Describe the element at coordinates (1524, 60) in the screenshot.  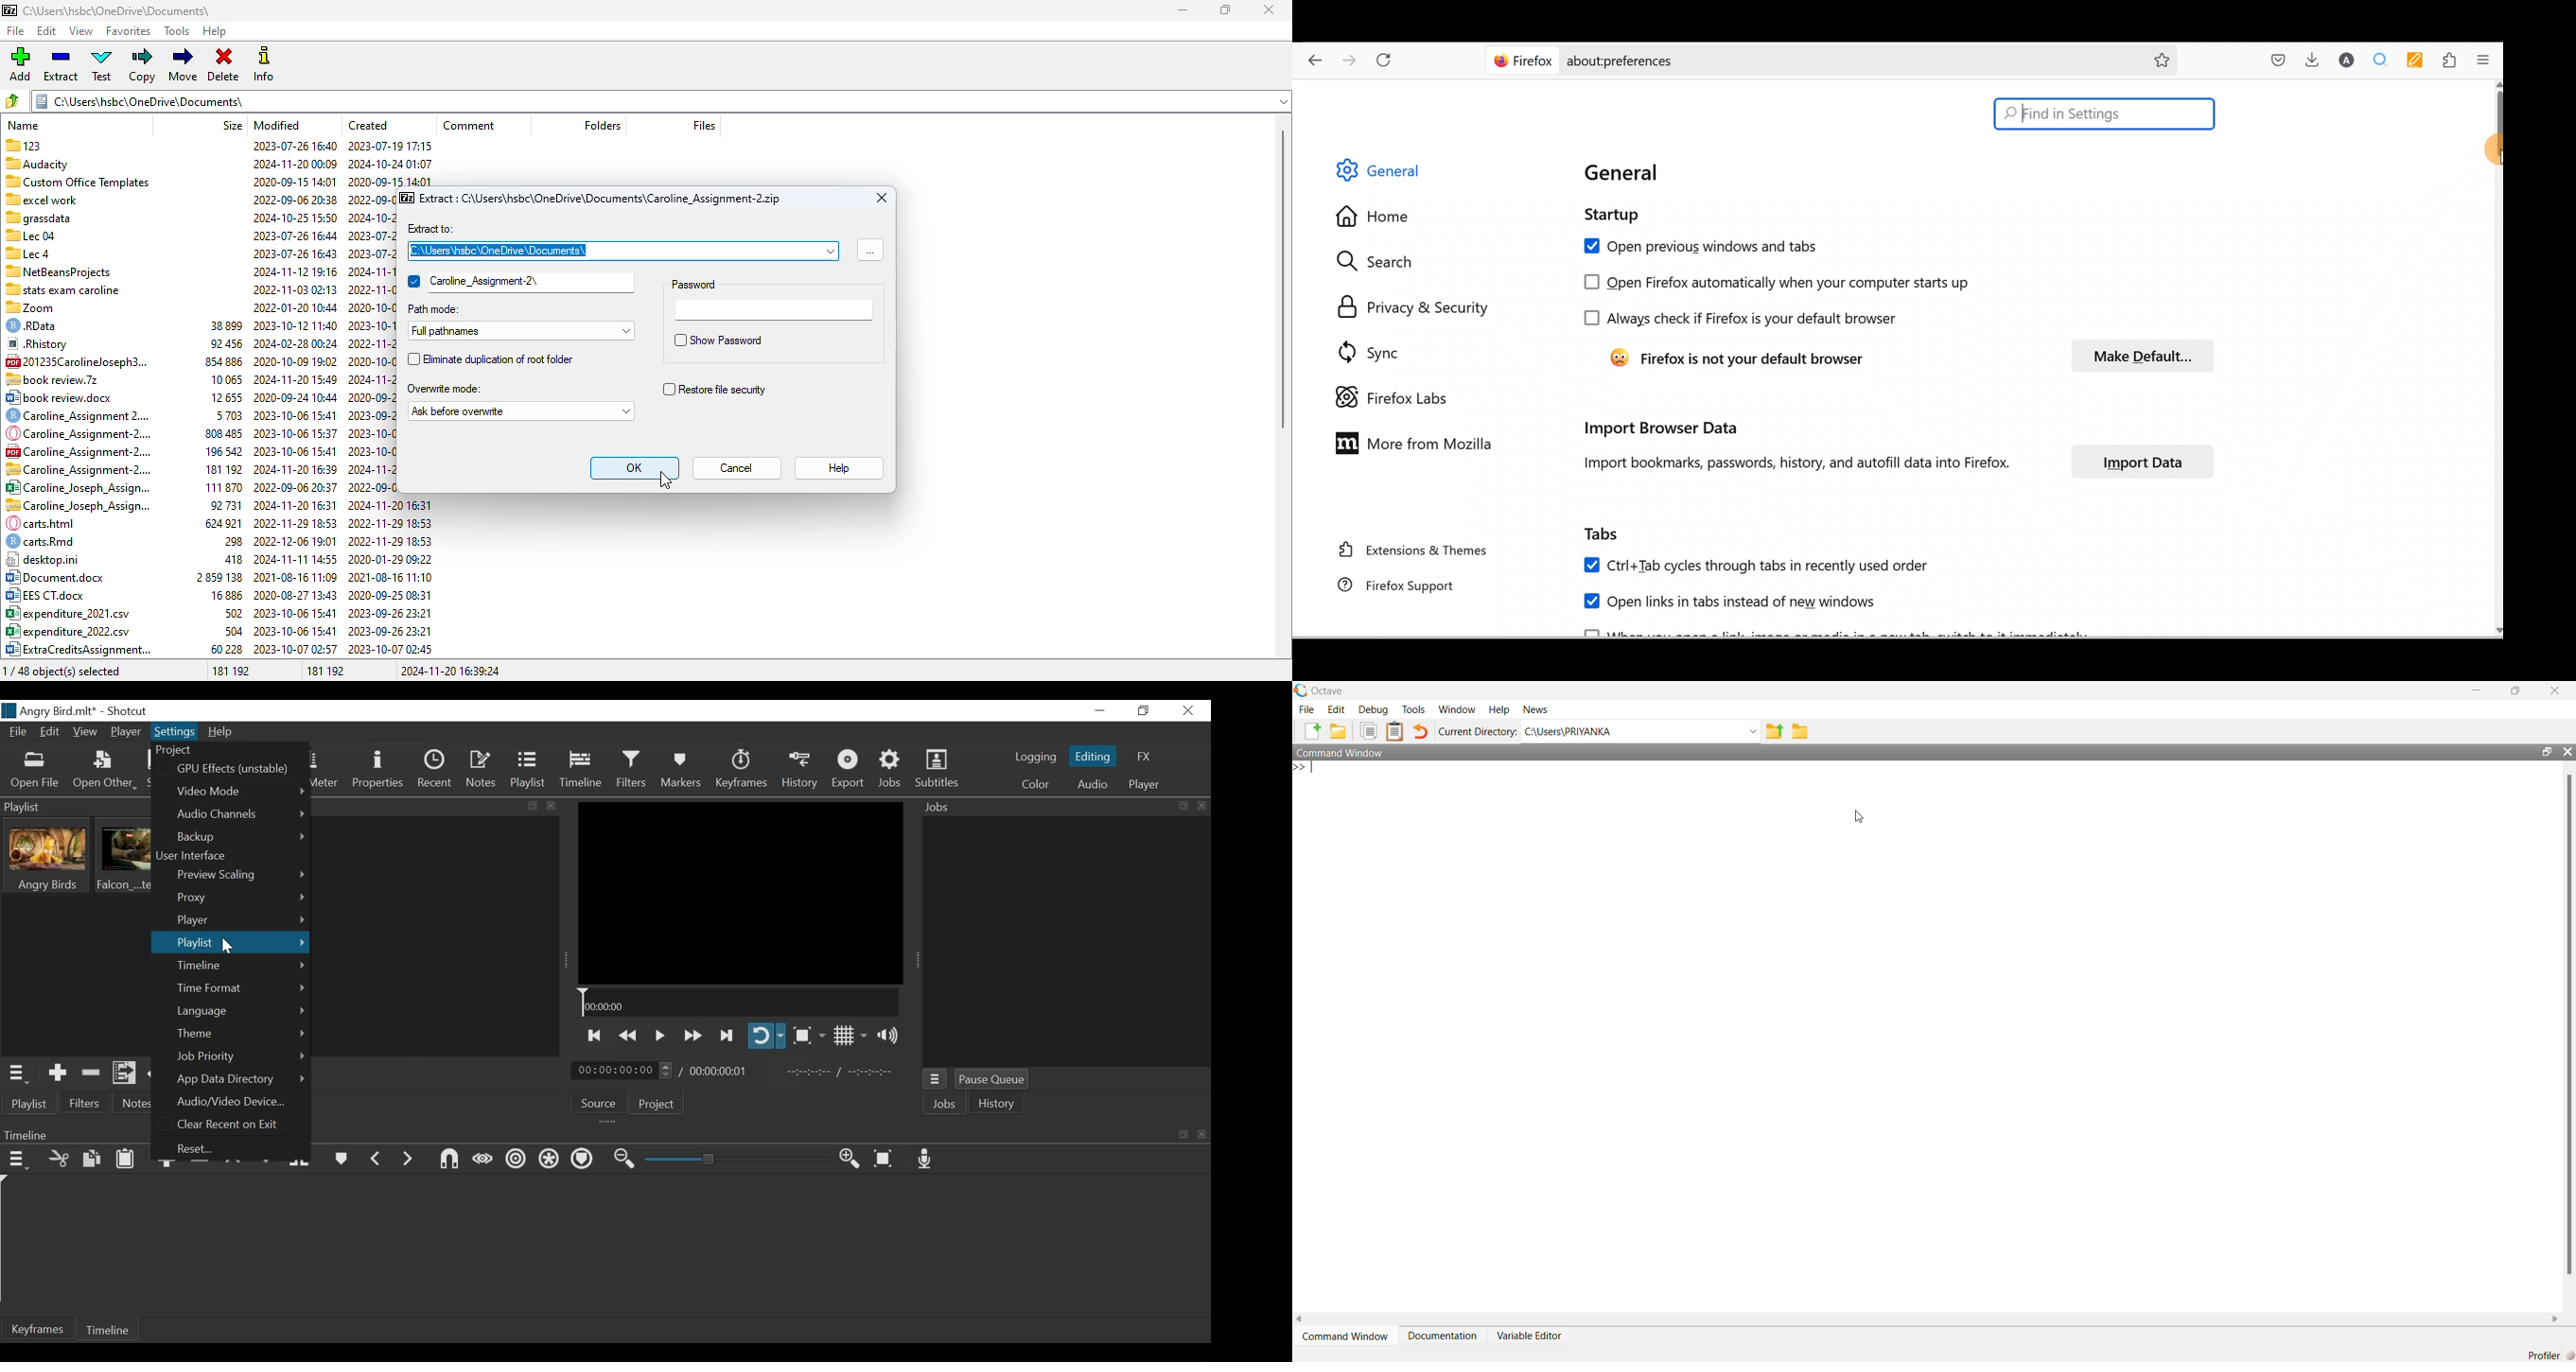
I see `Firefox` at that location.